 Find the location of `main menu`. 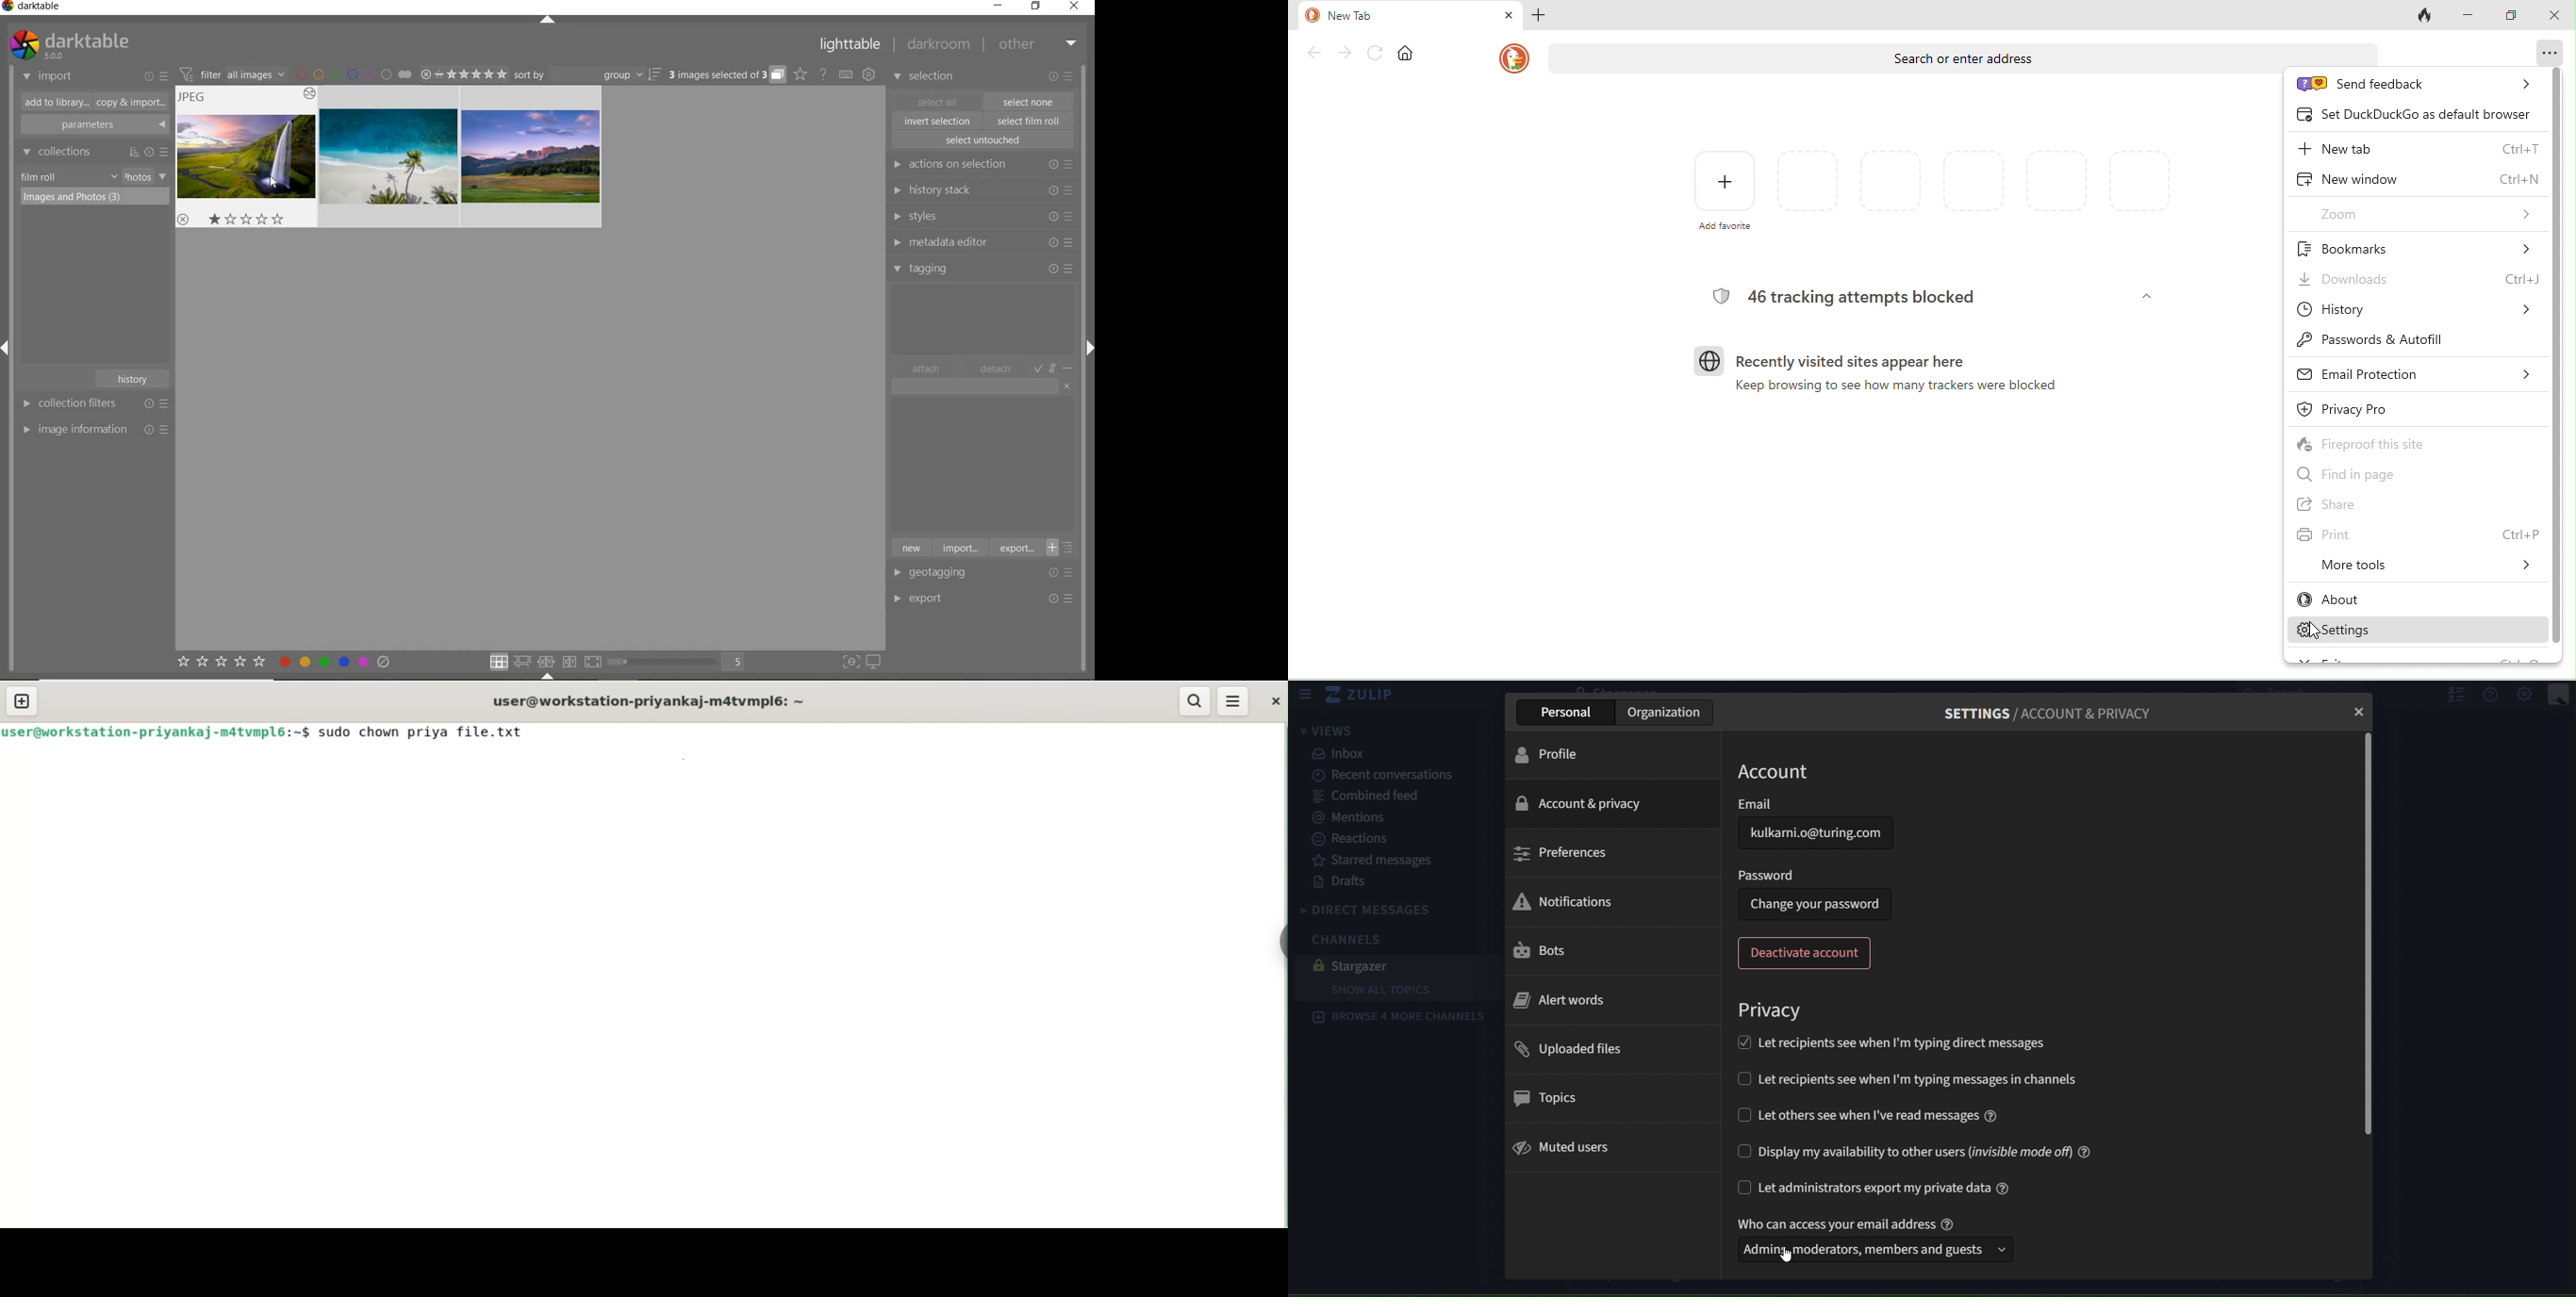

main menu is located at coordinates (2526, 695).